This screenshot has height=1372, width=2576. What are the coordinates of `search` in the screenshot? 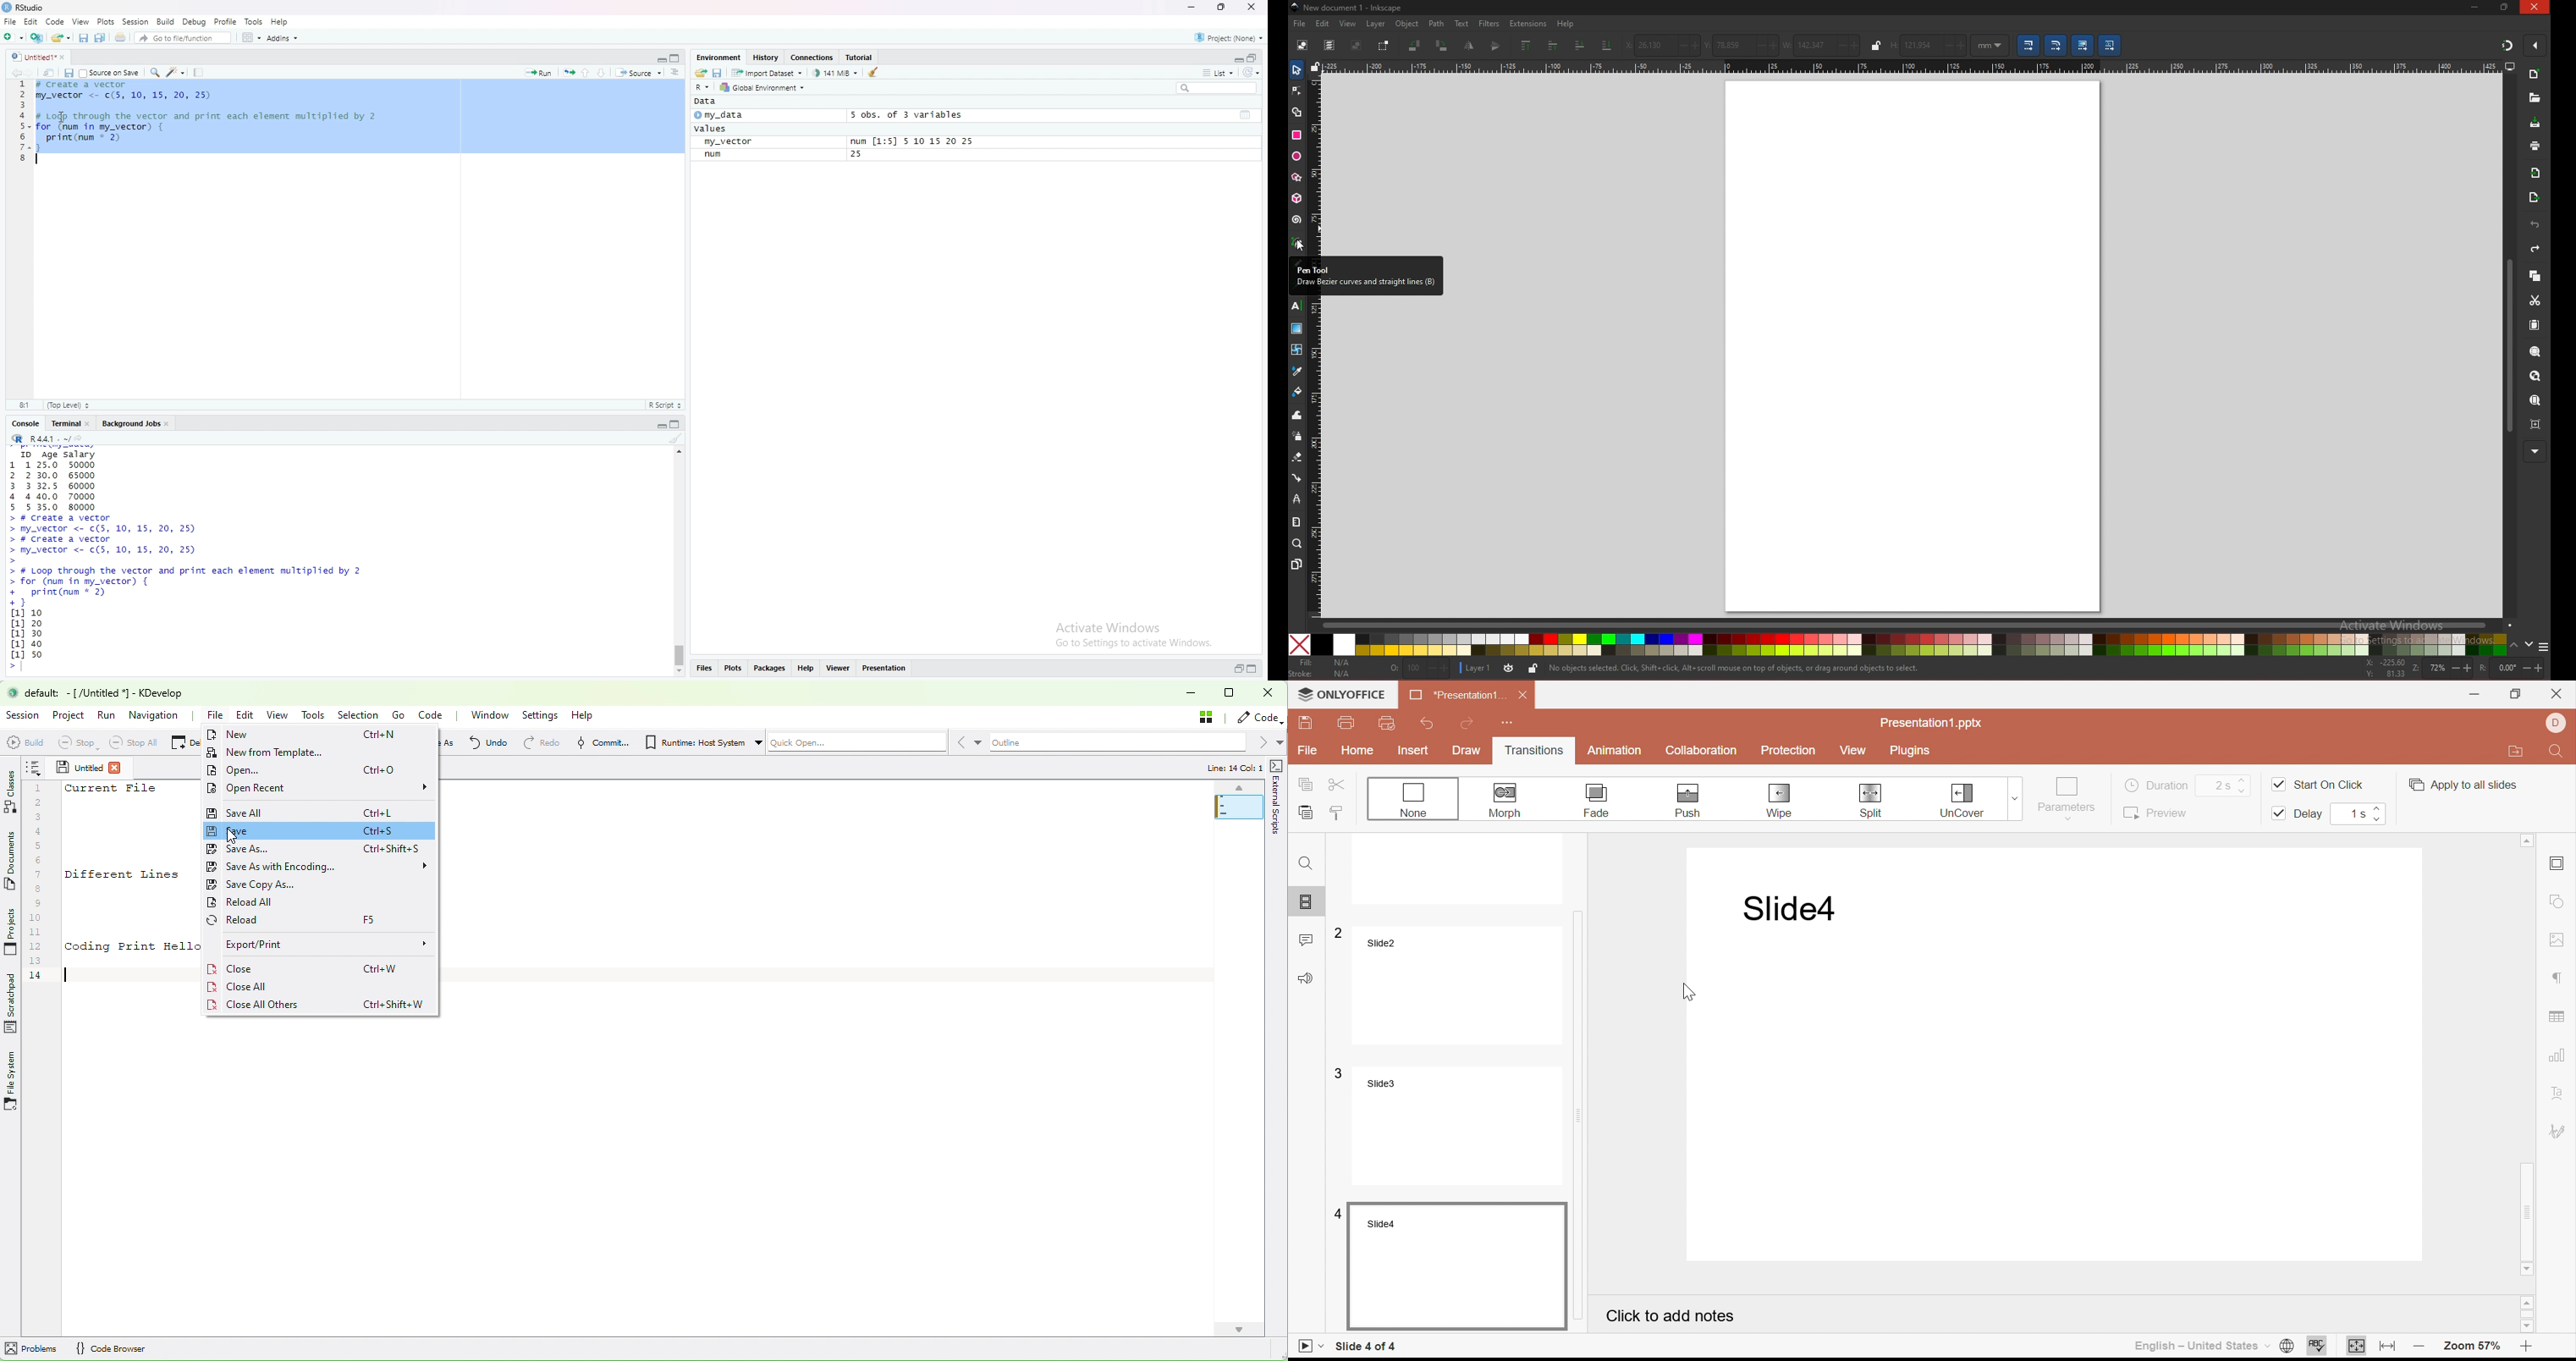 It's located at (1215, 89).